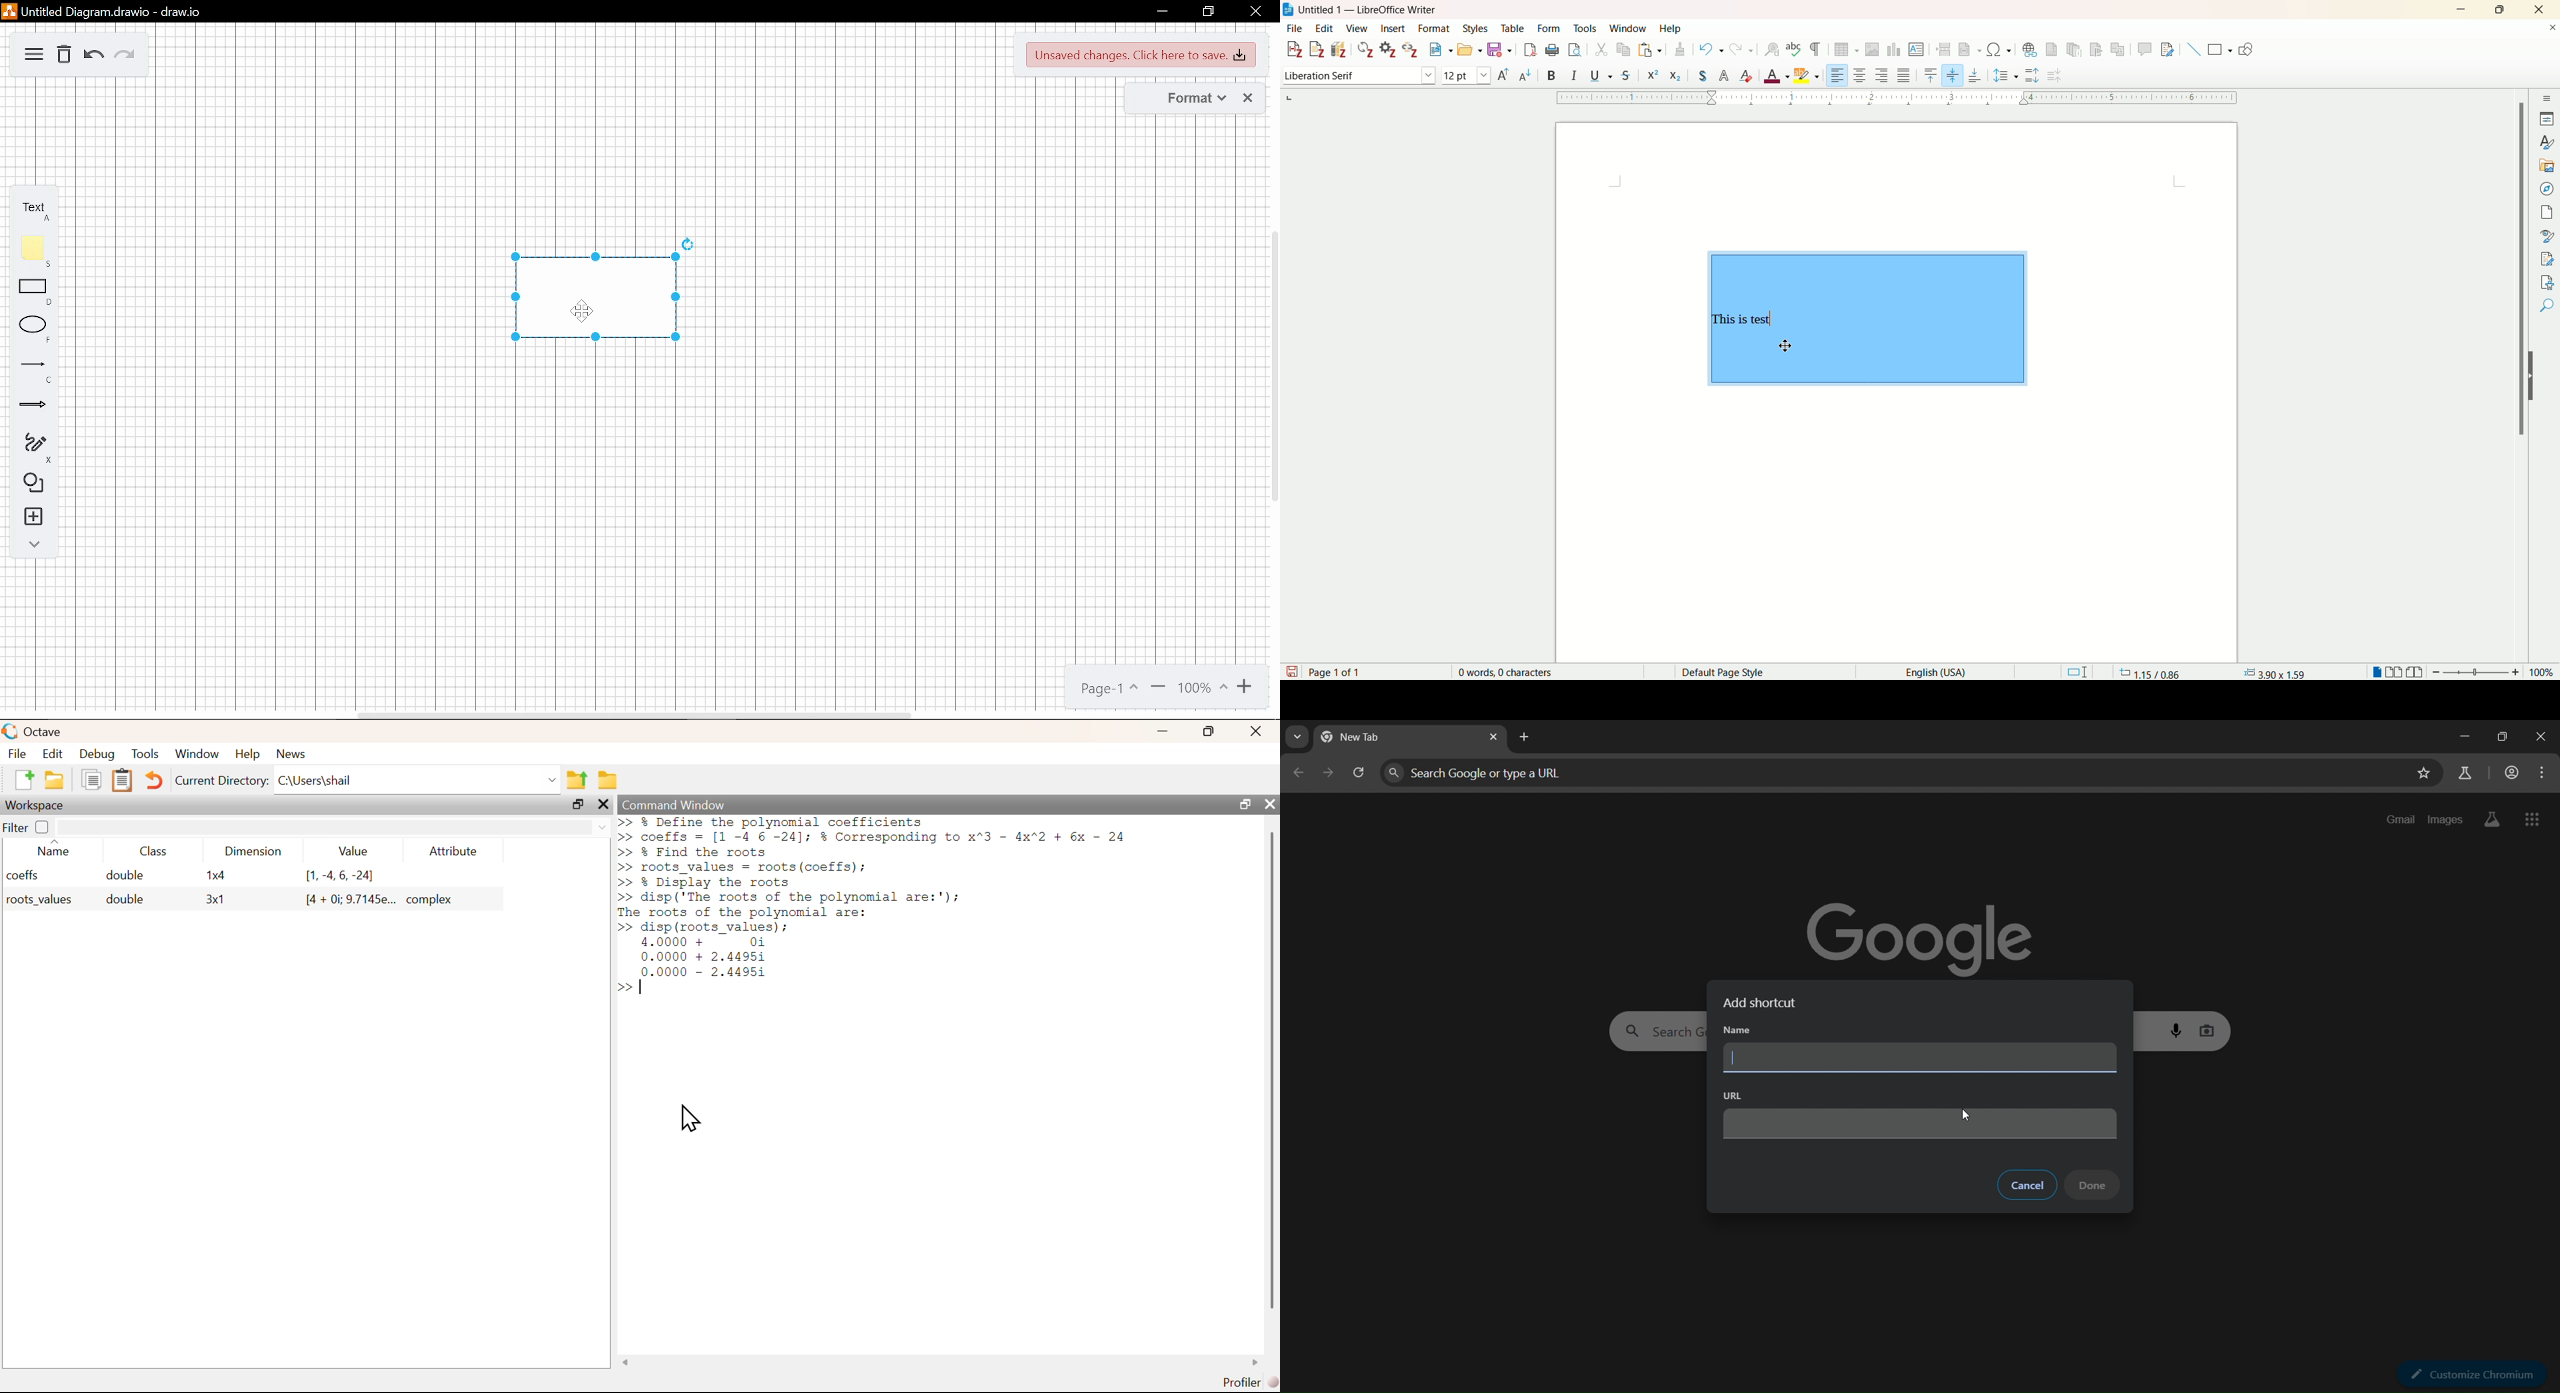 The width and height of the screenshot is (2576, 1400). I want to click on new, so click(1438, 51).